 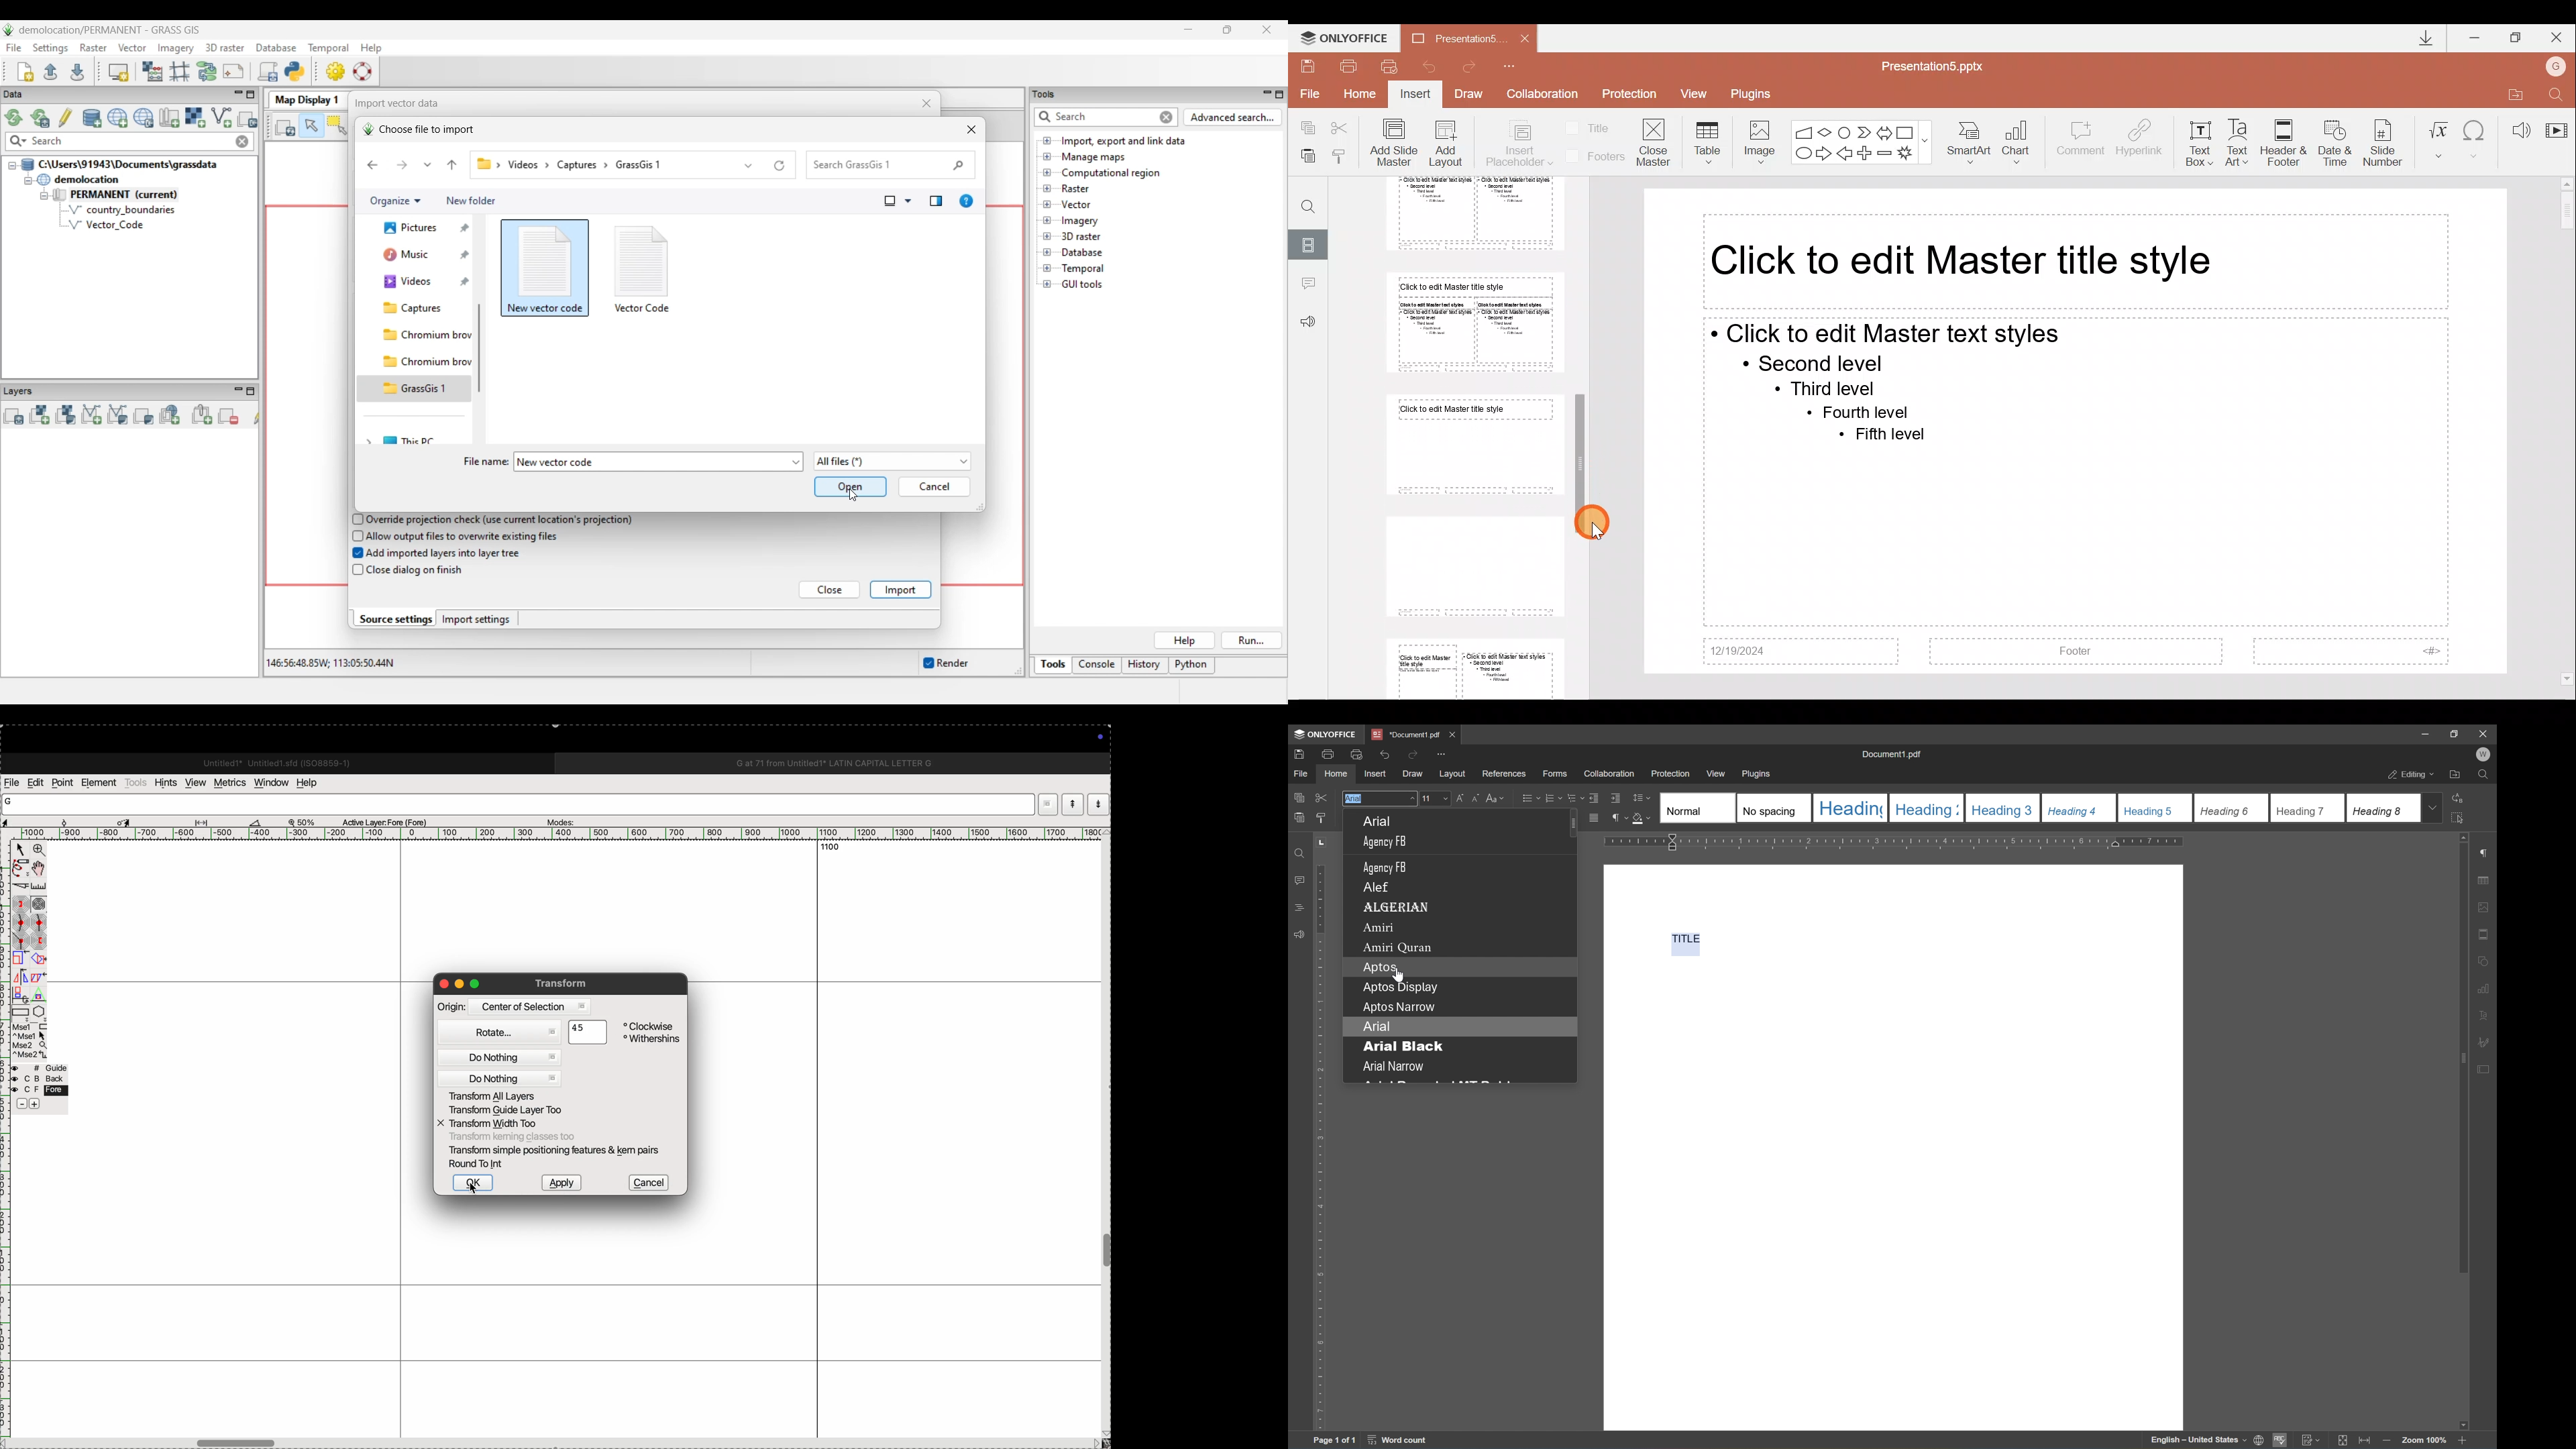 What do you see at coordinates (1375, 773) in the screenshot?
I see `insert` at bounding box center [1375, 773].